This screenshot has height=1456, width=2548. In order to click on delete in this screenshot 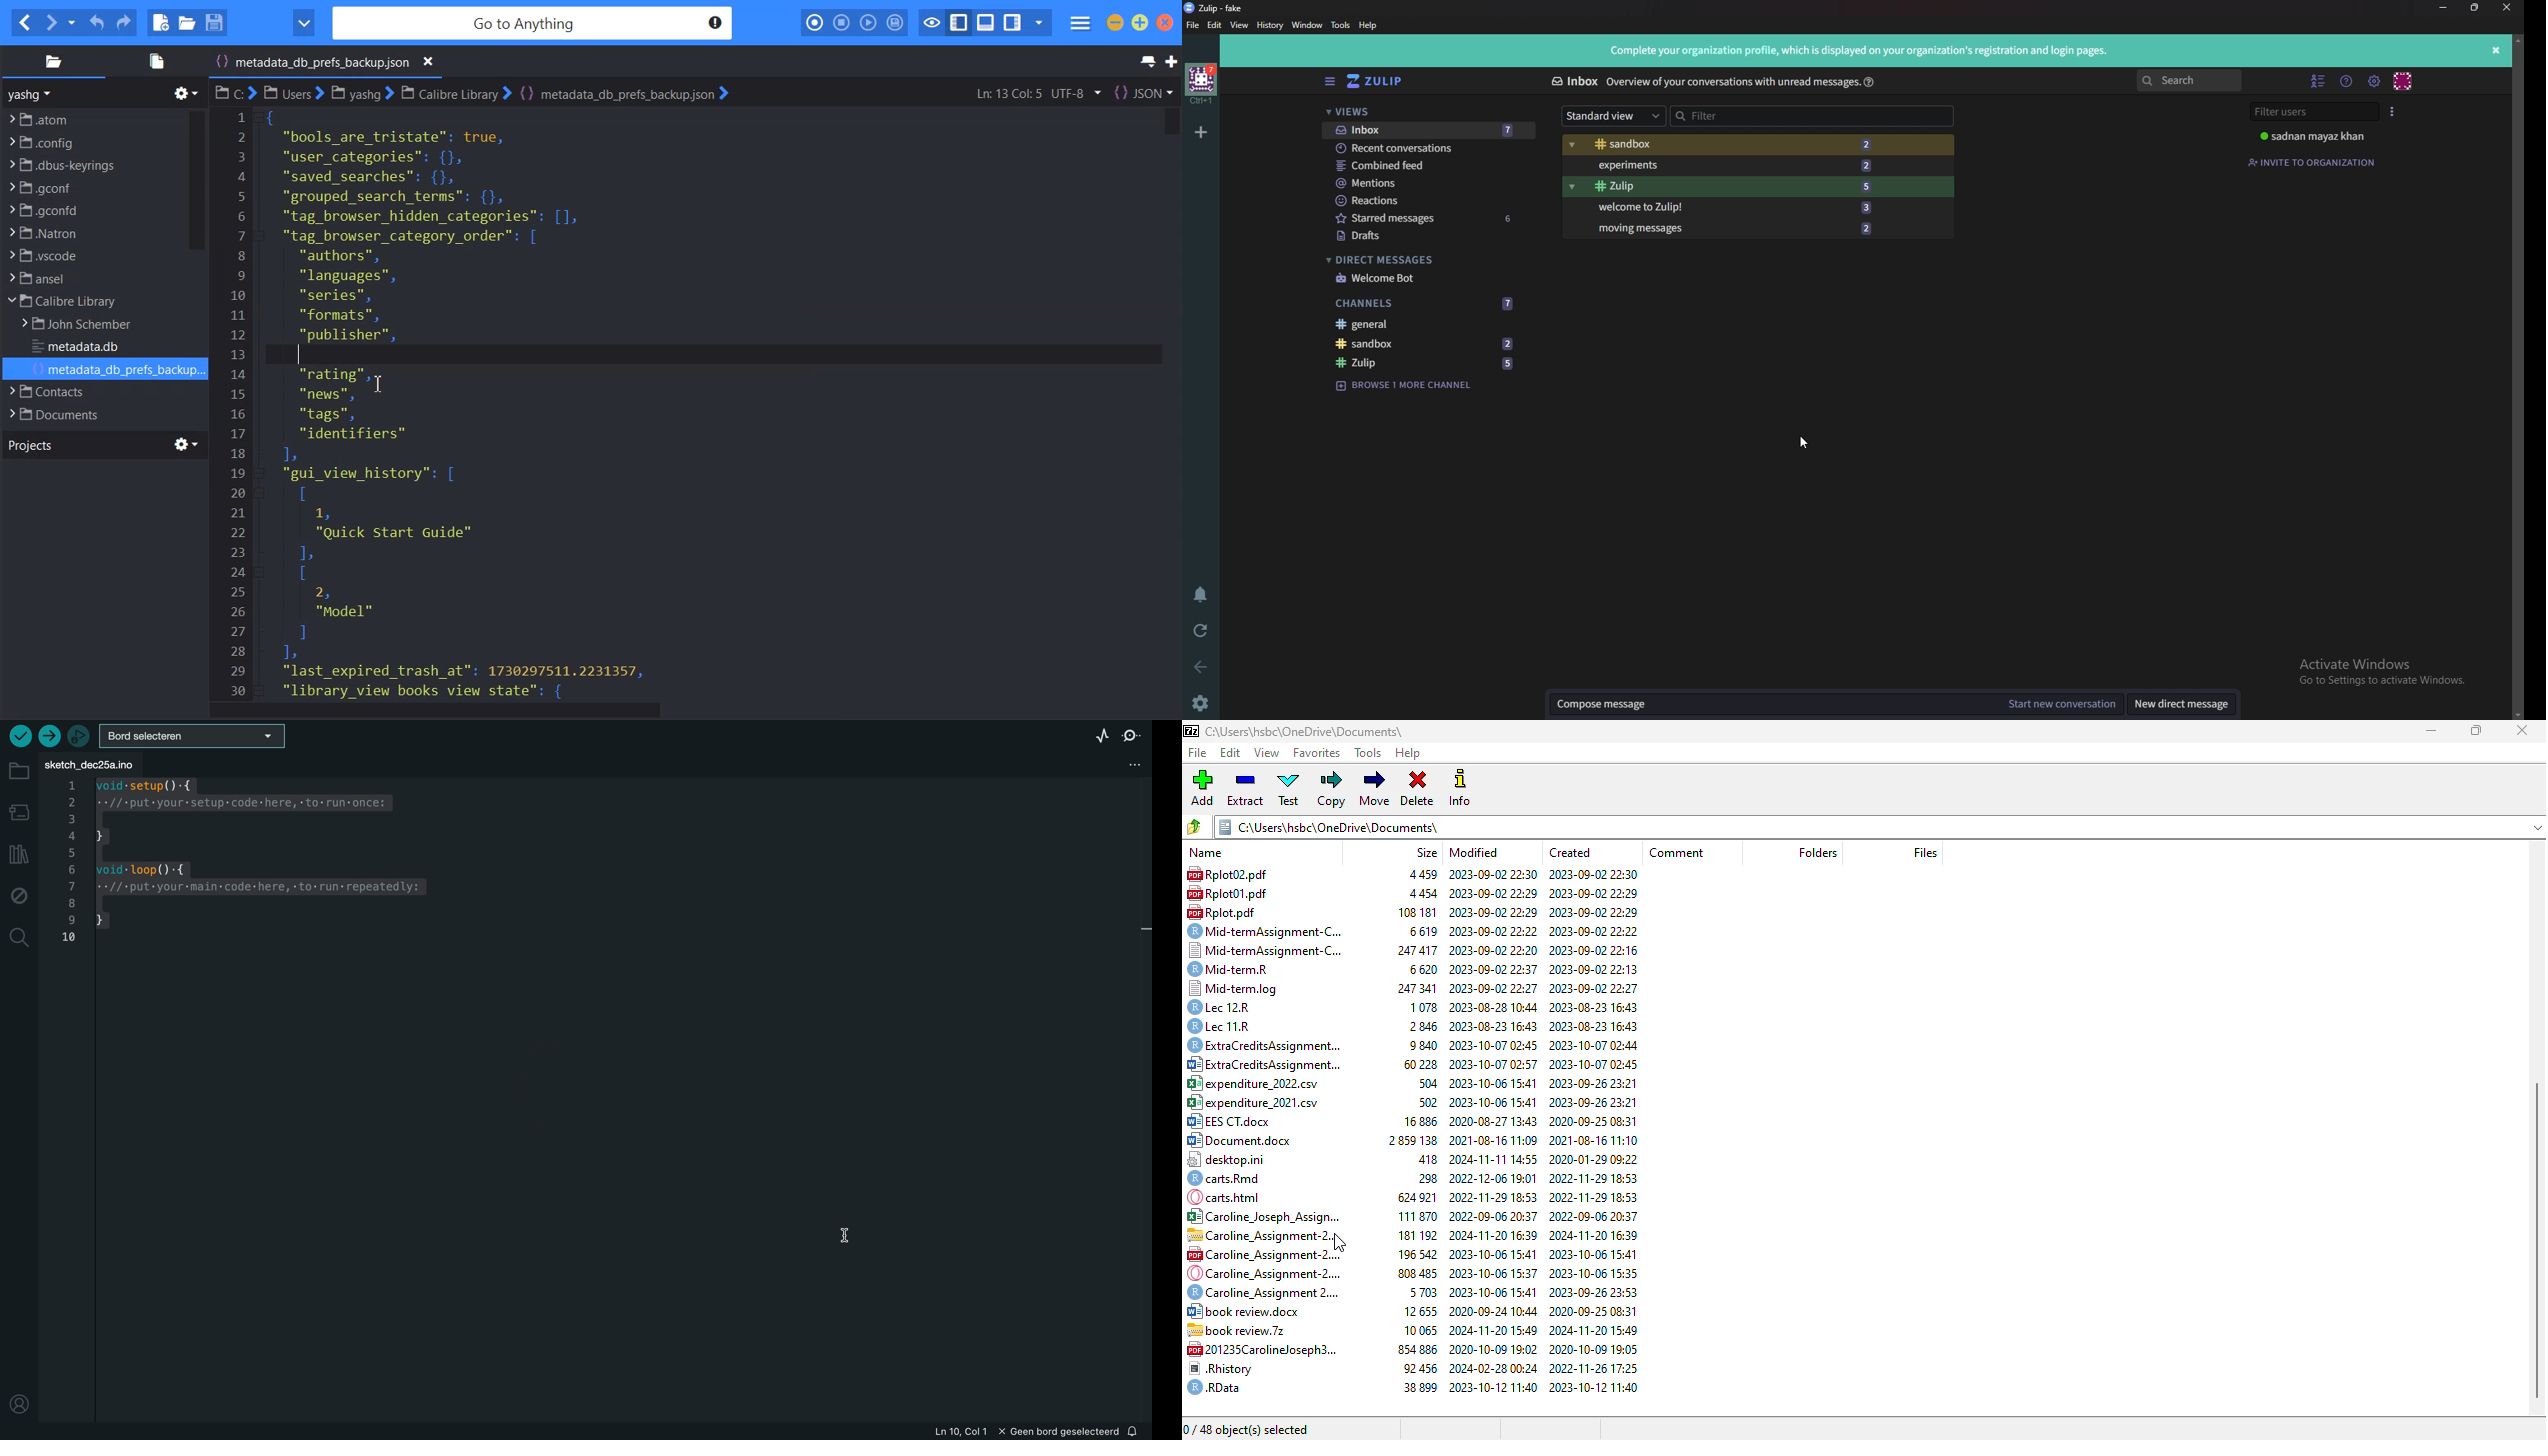, I will do `click(1418, 790)`.